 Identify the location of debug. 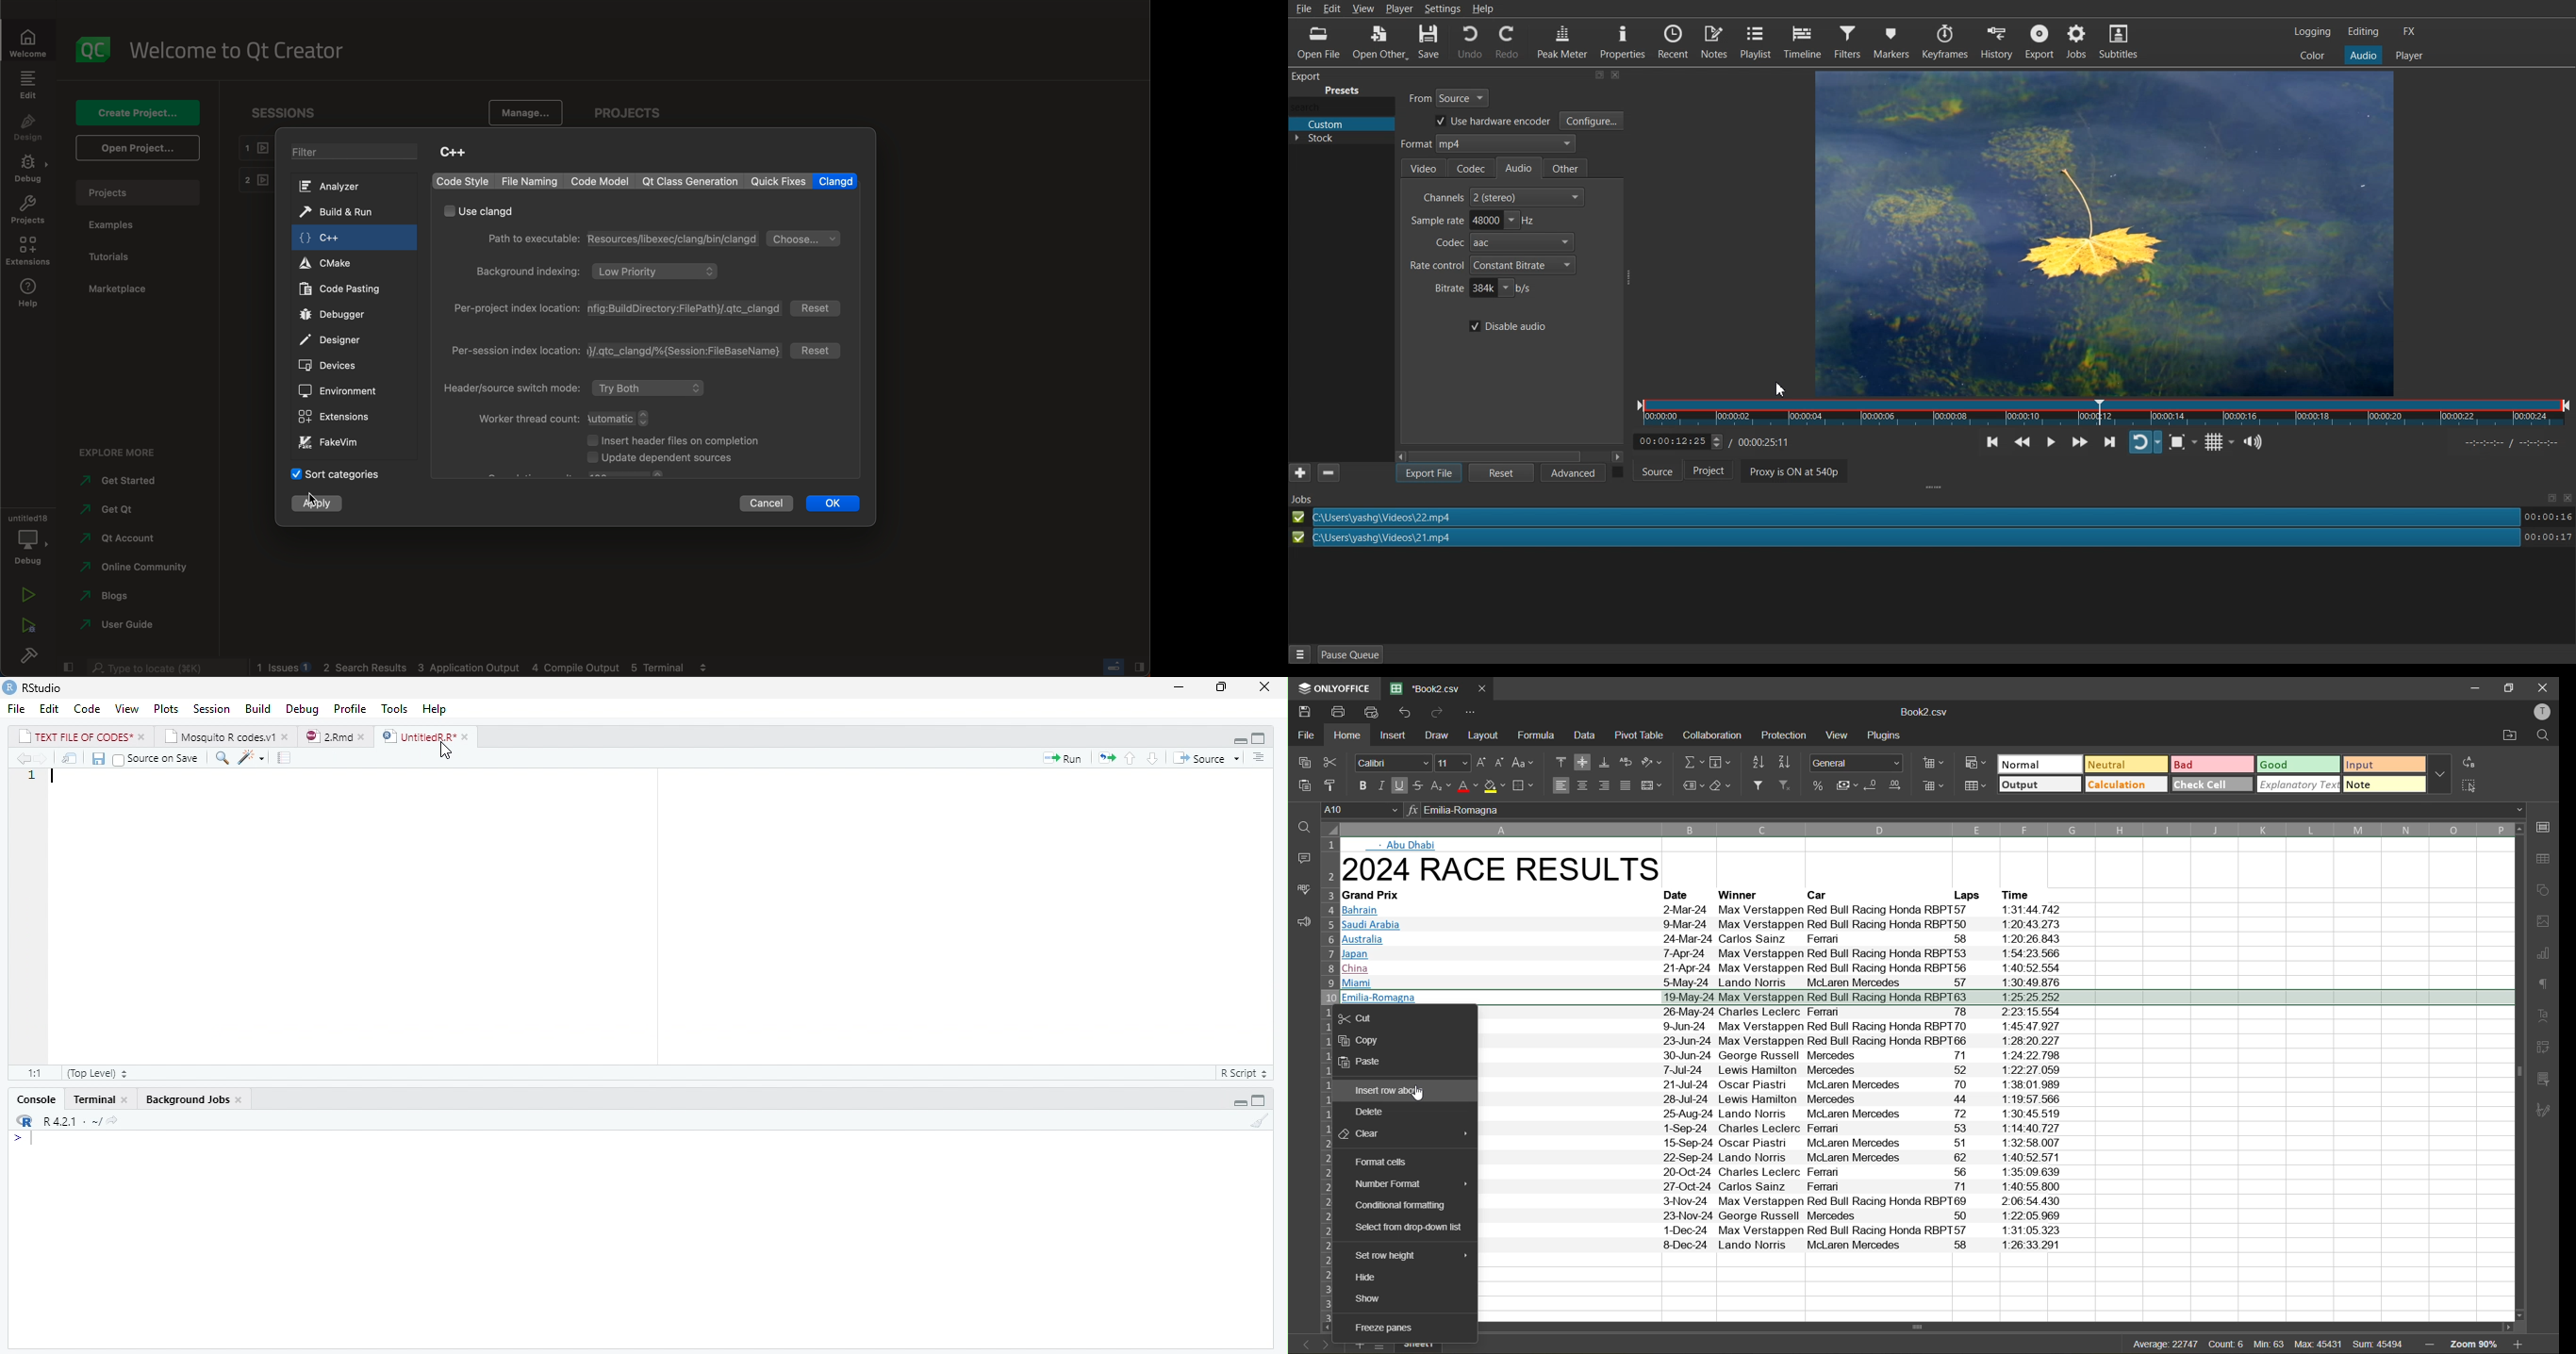
(303, 708).